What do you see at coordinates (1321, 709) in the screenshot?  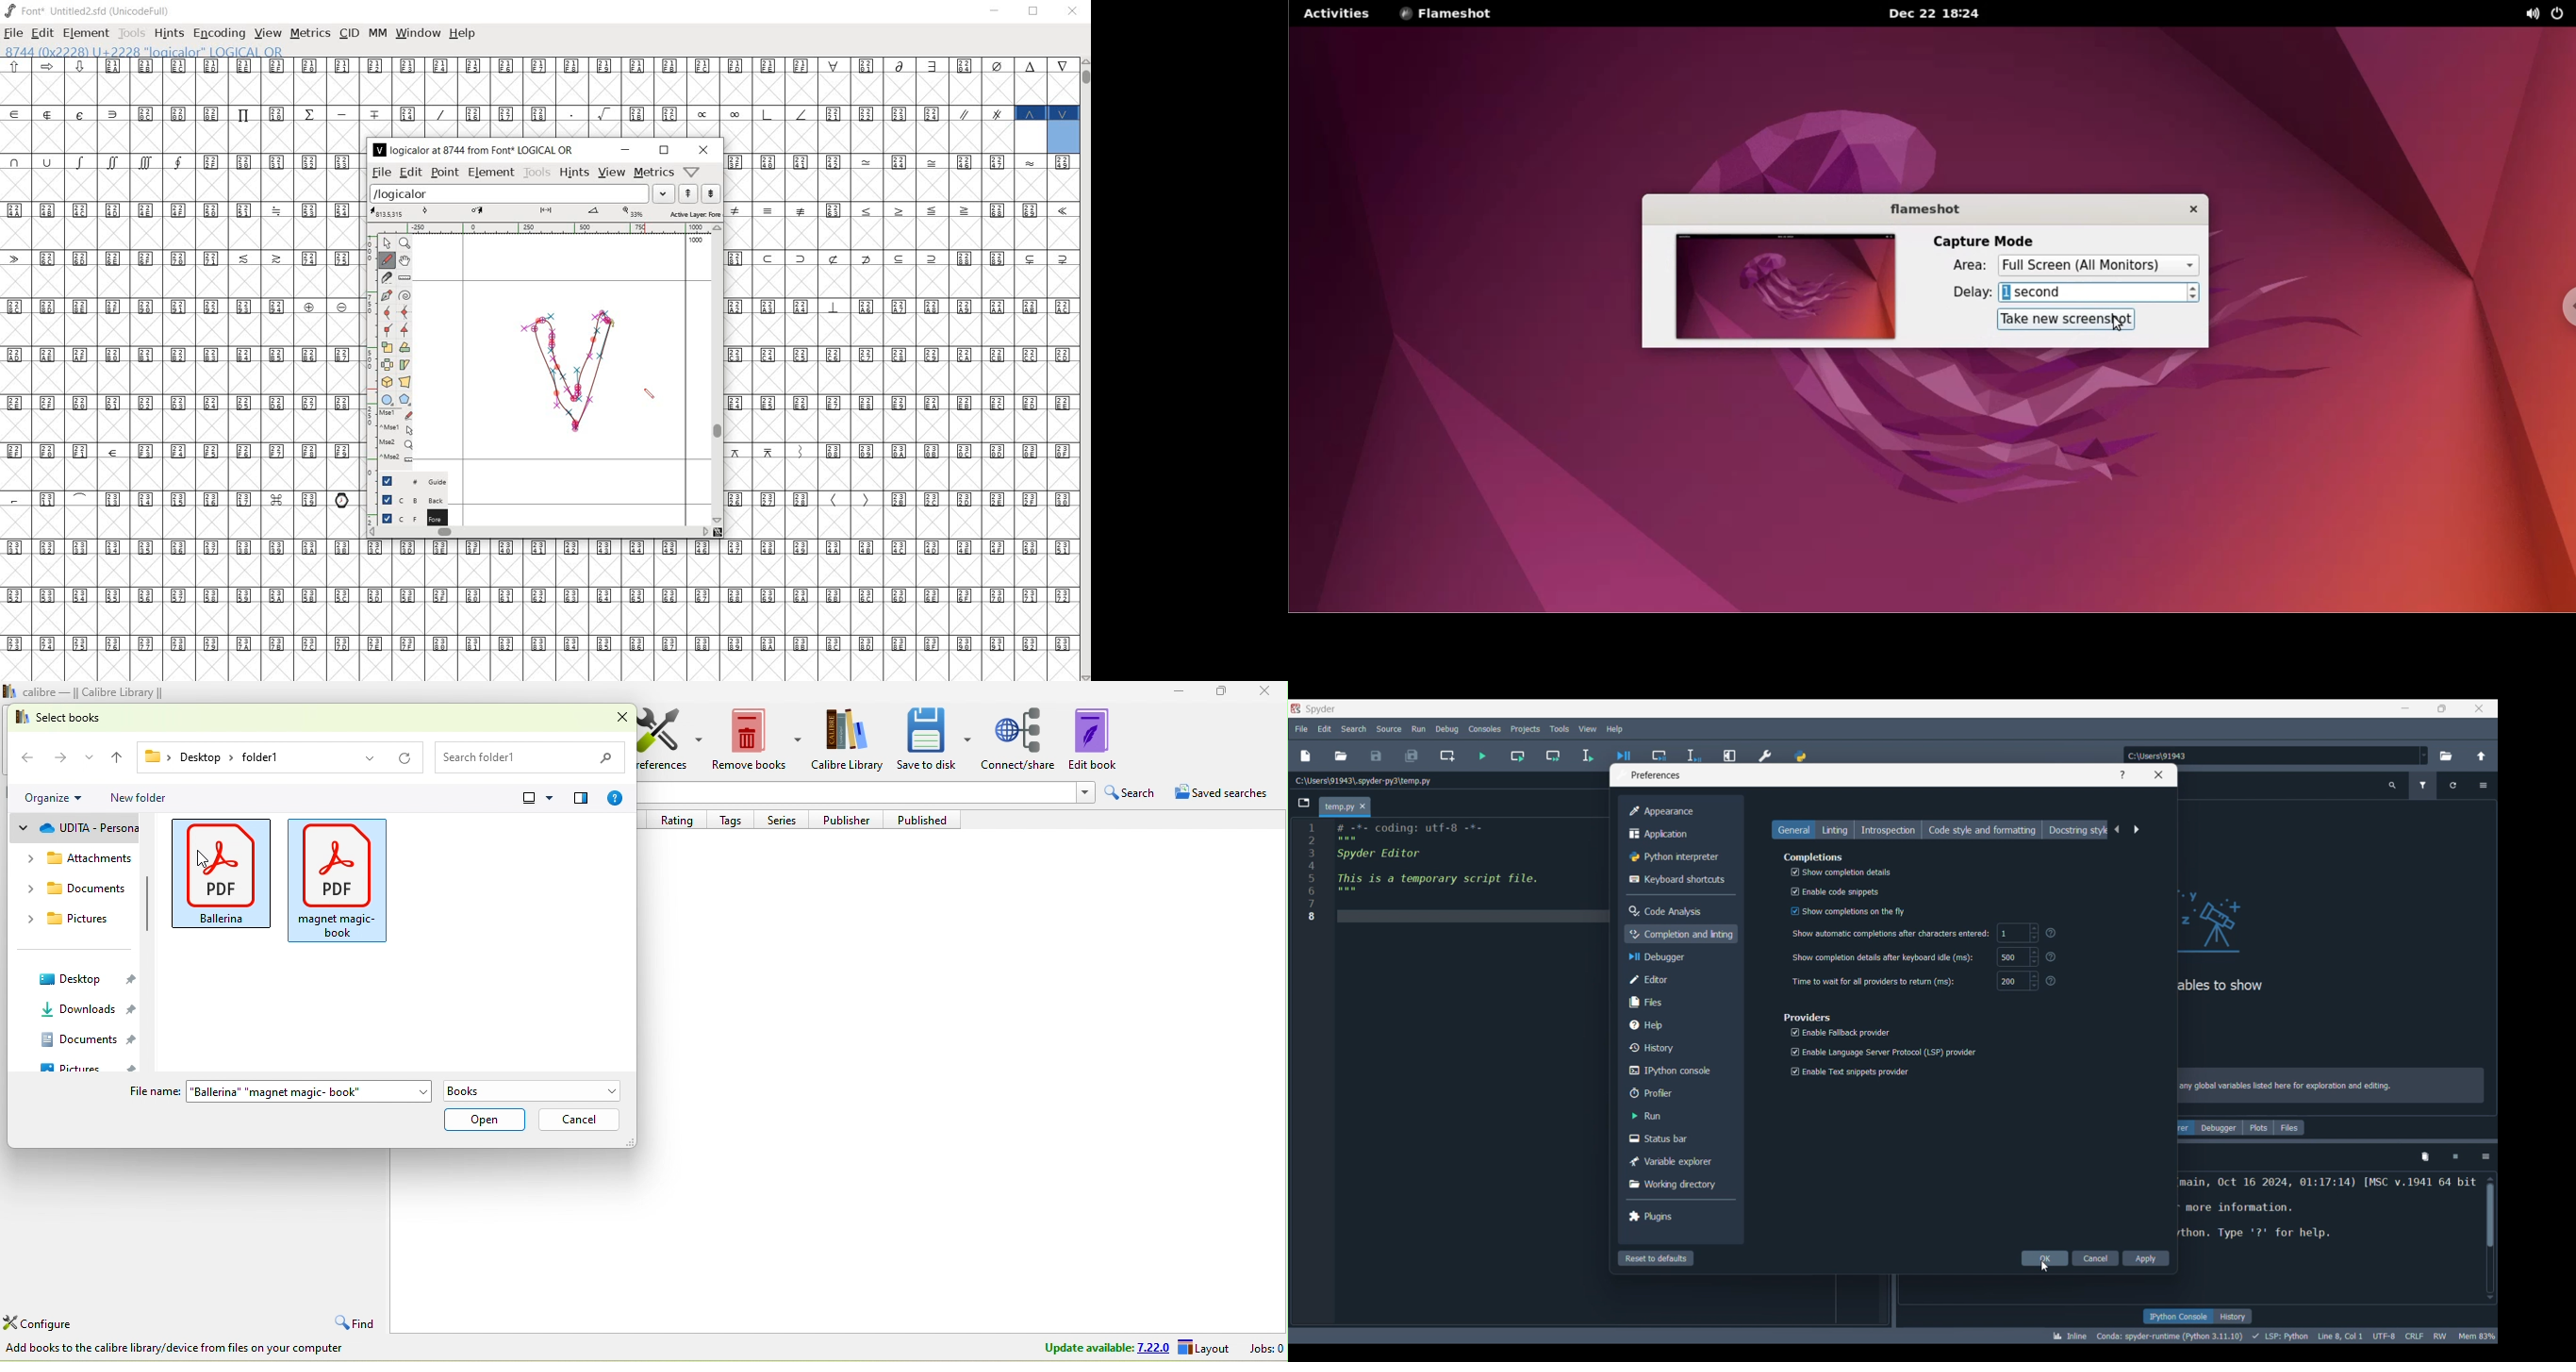 I see `Software name` at bounding box center [1321, 709].